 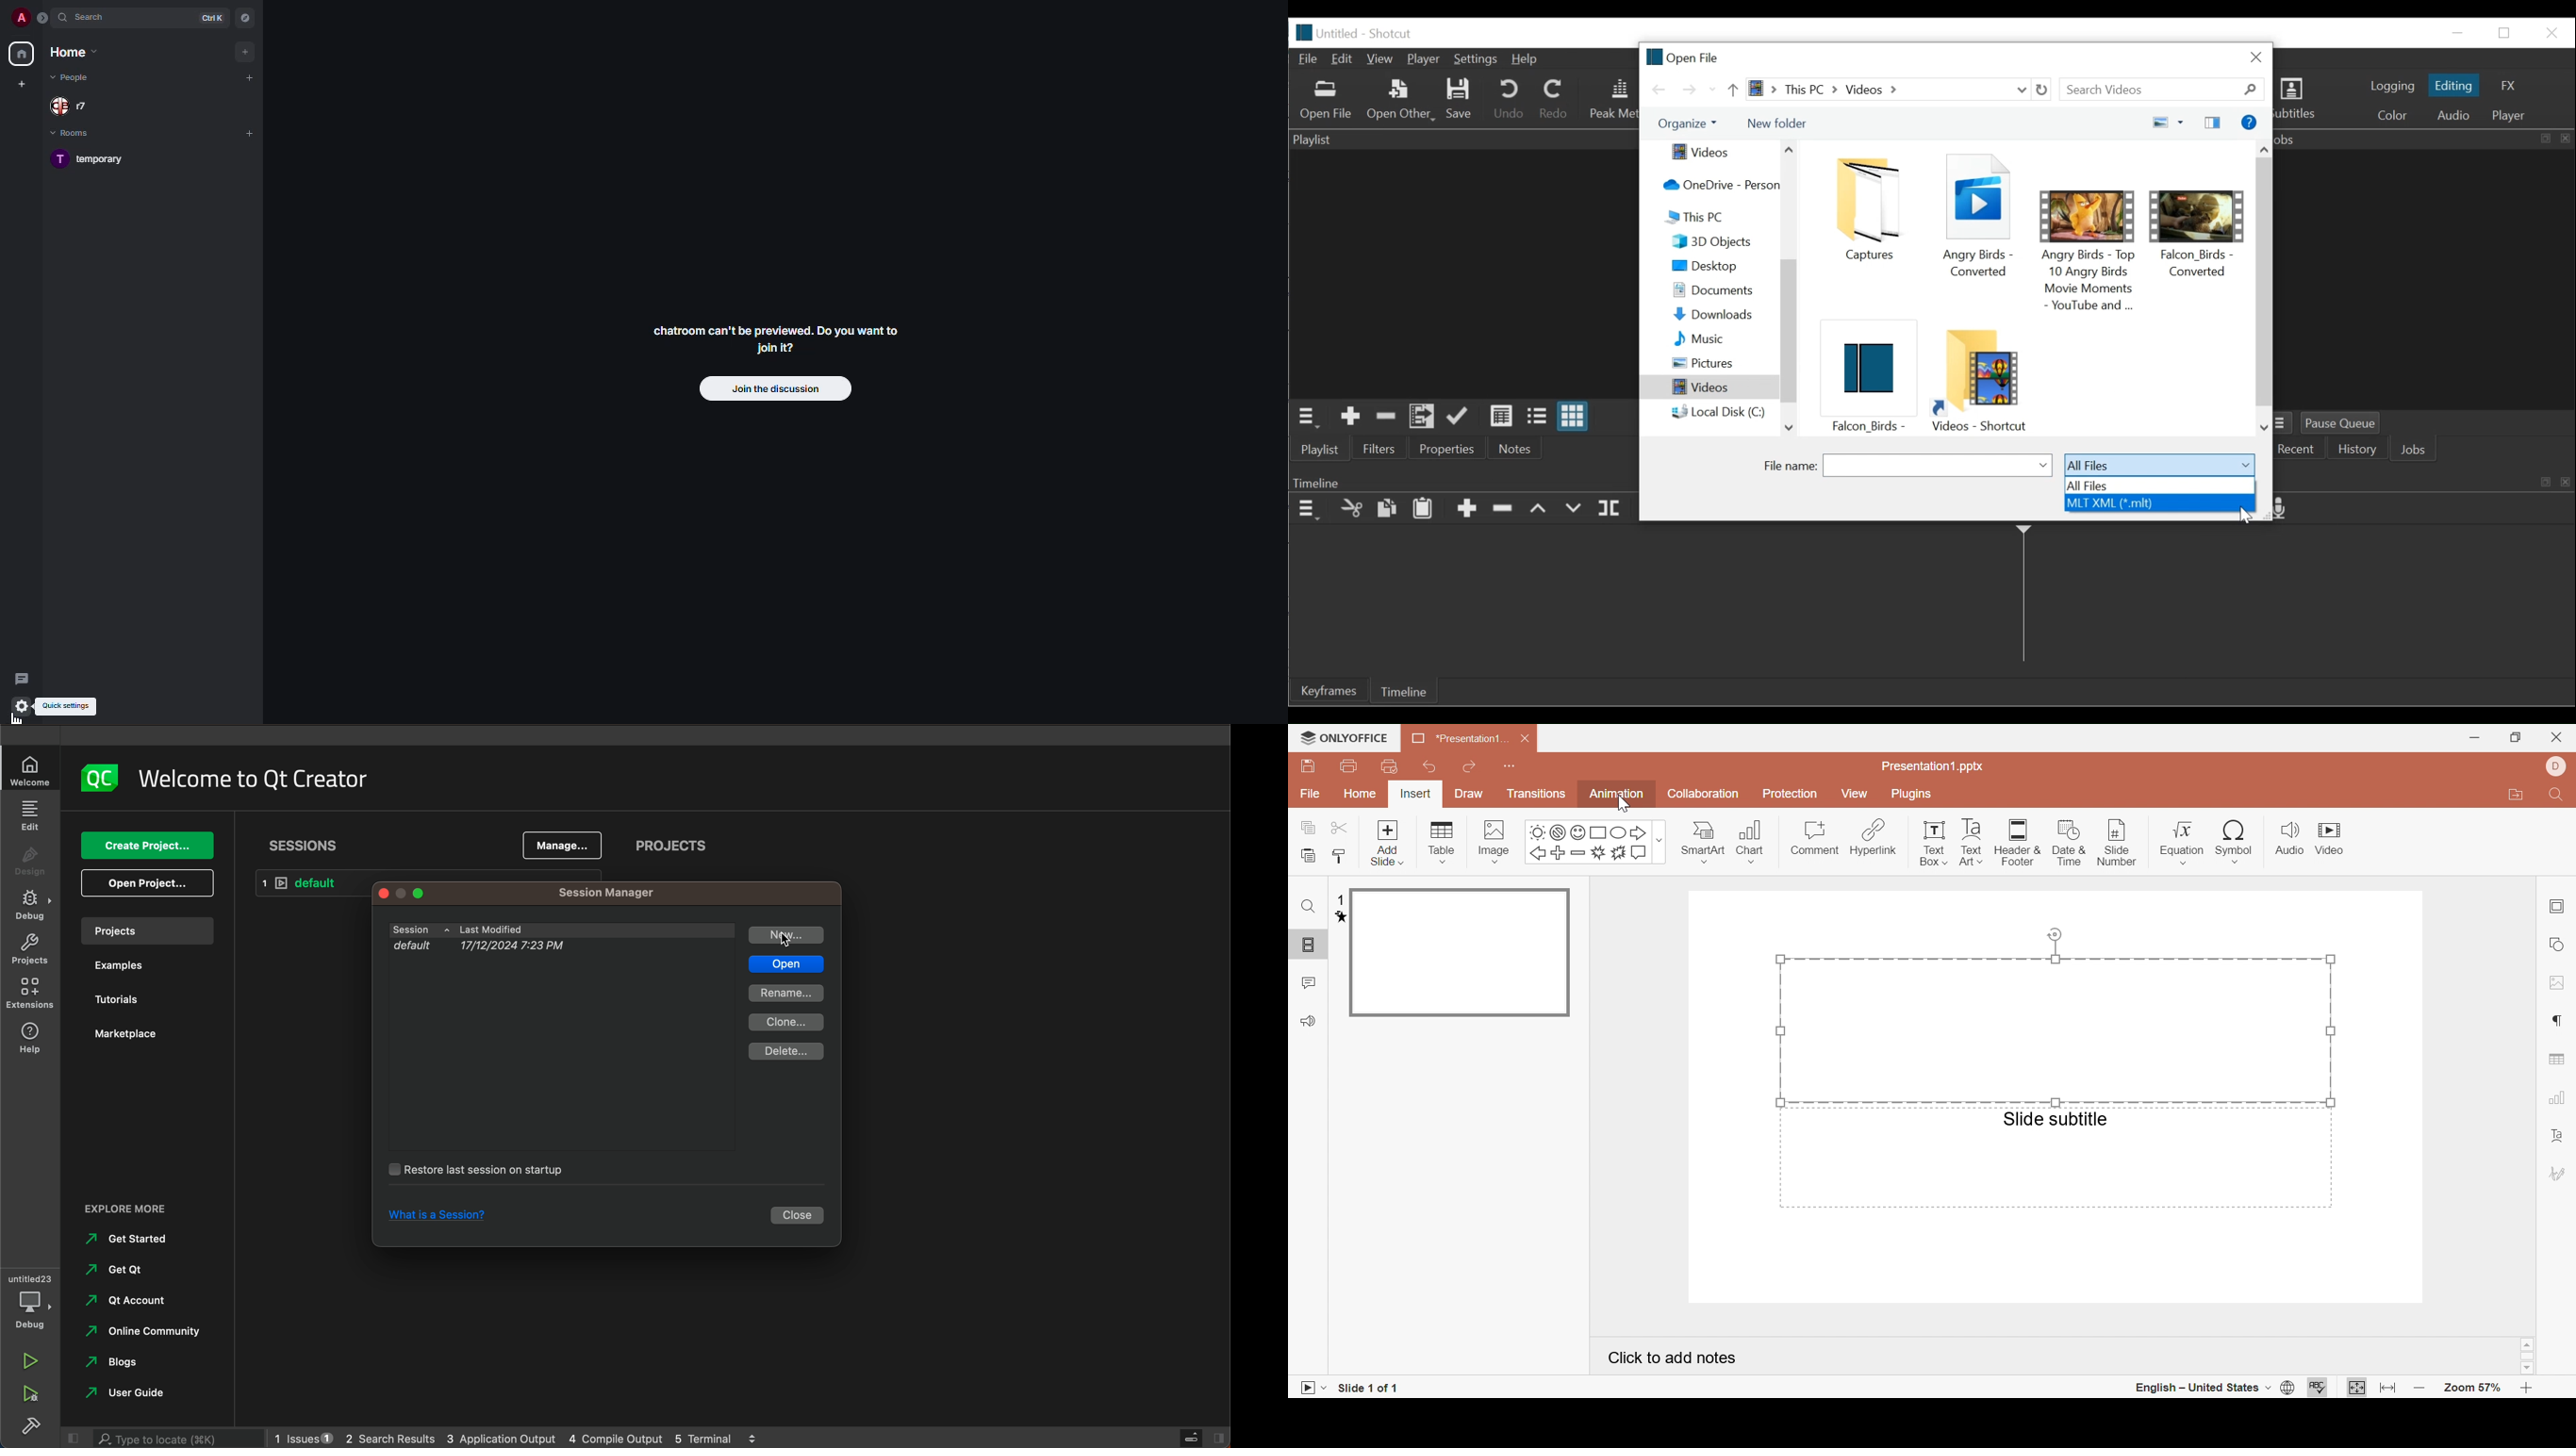 I want to click on dell, so click(x=2557, y=766).